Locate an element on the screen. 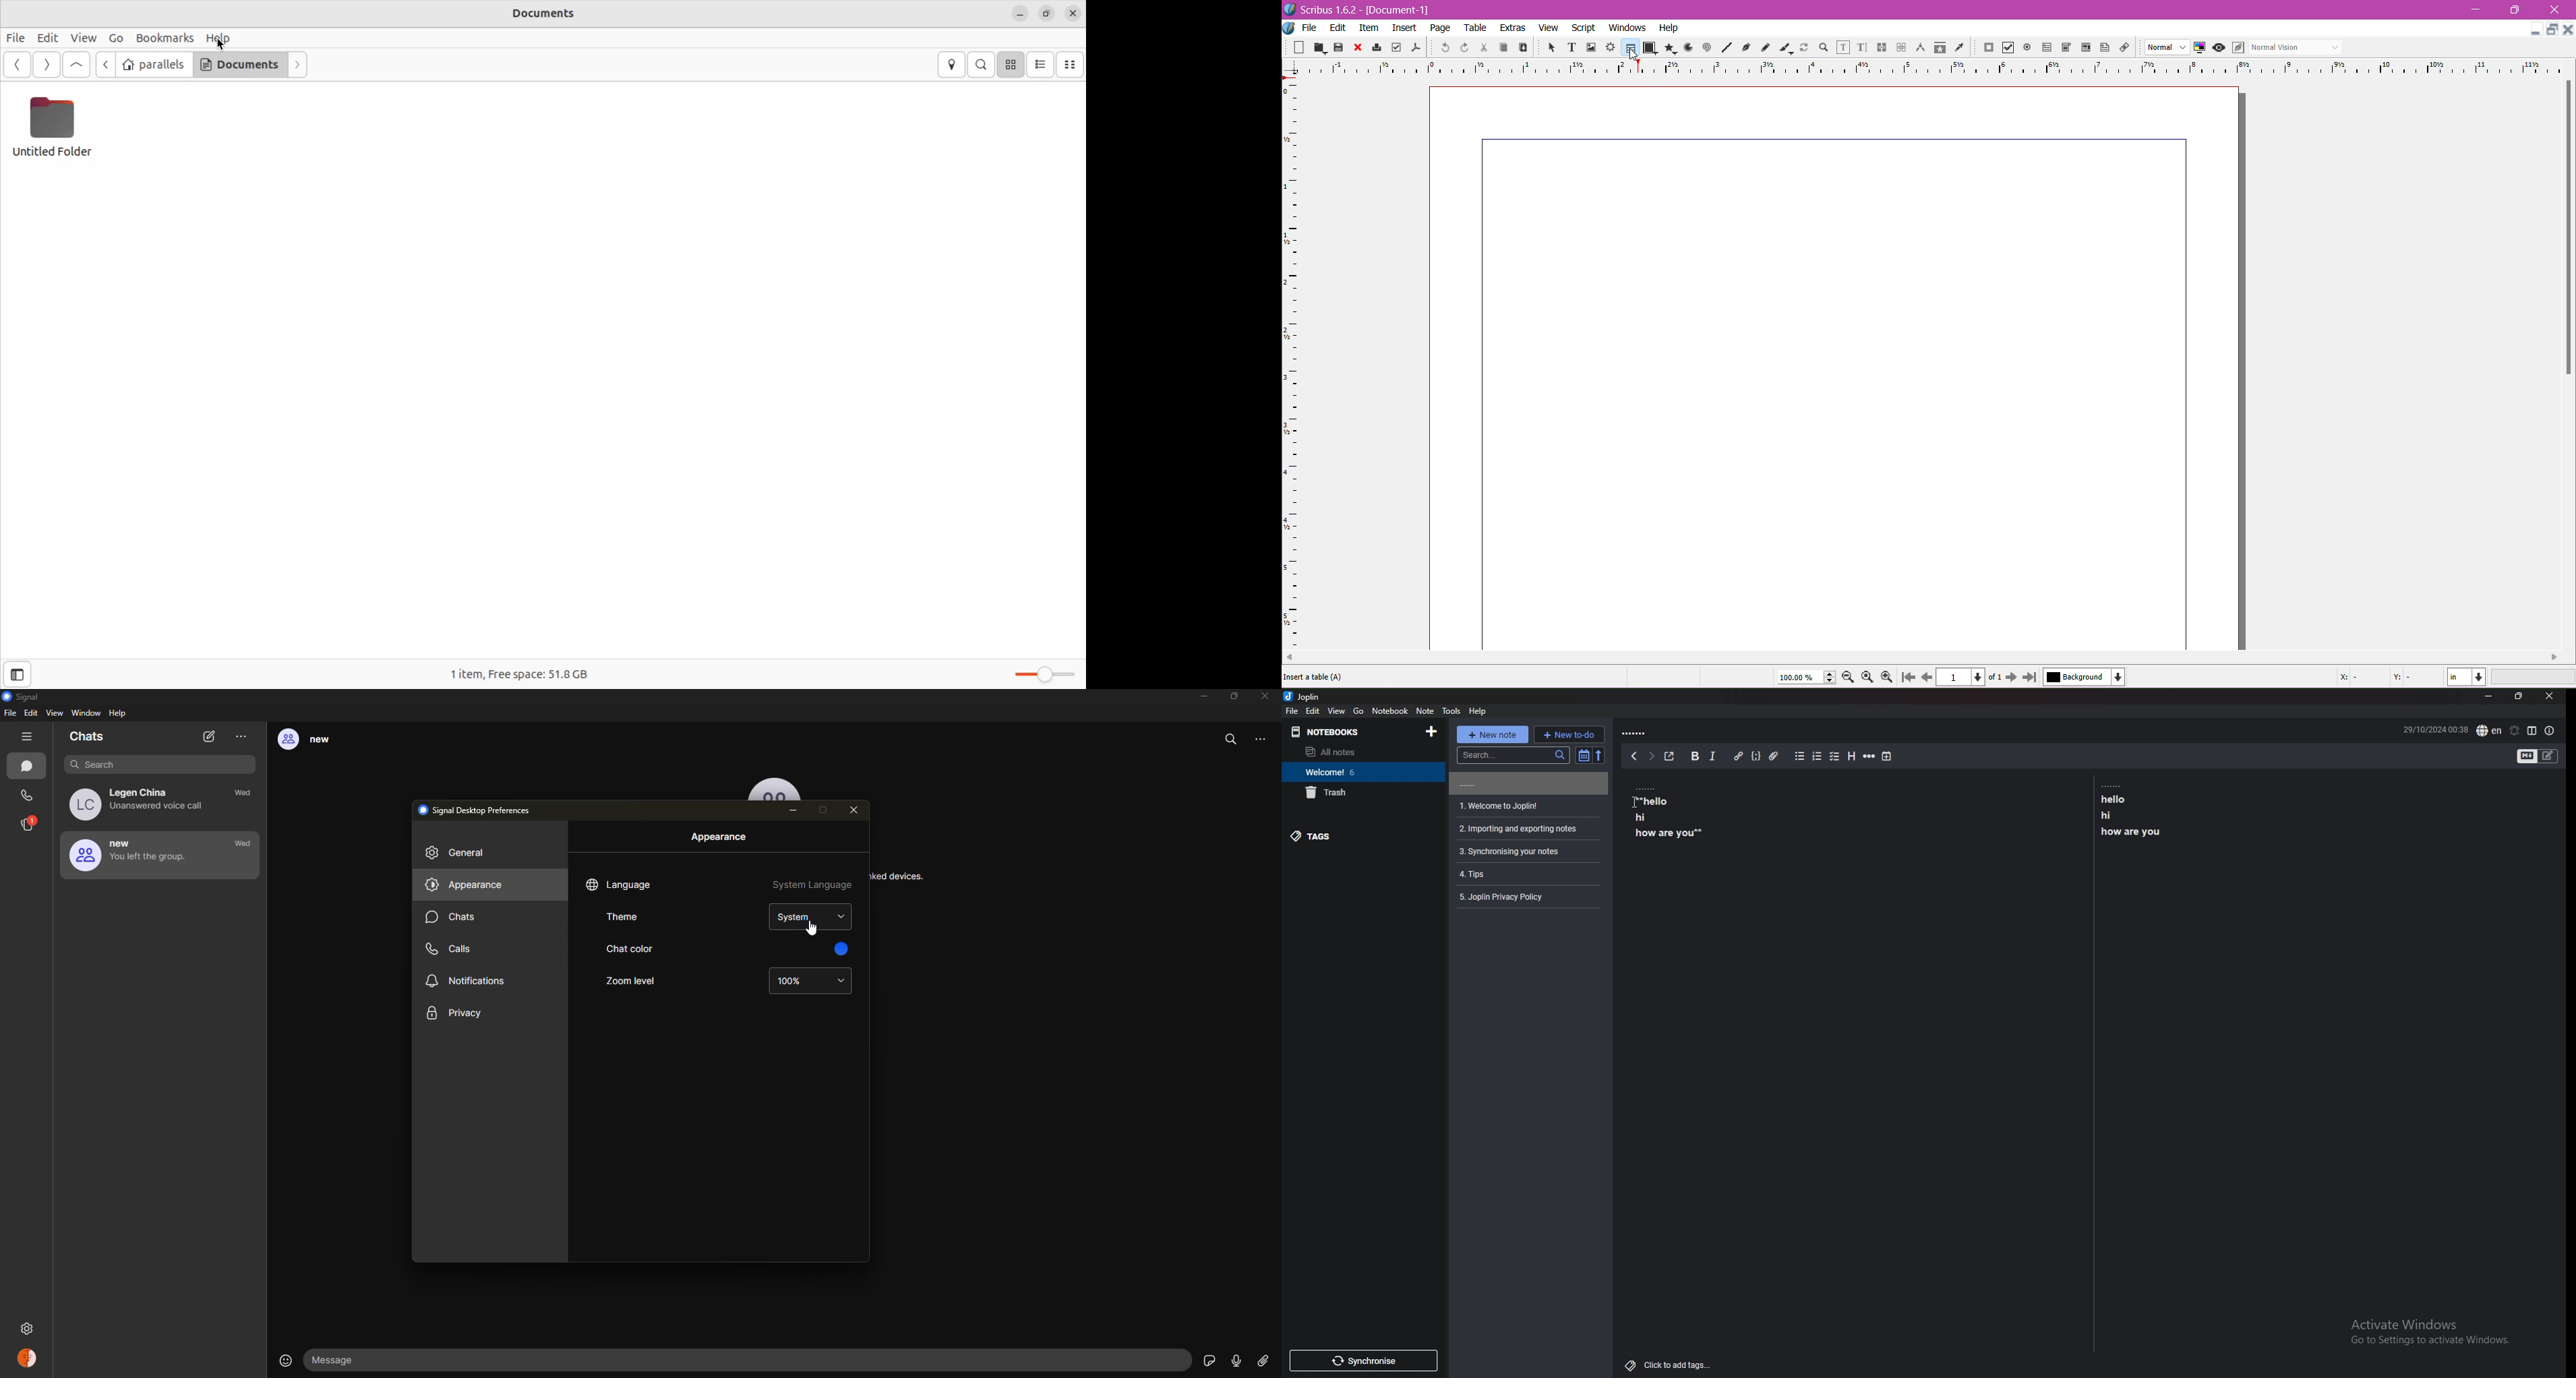 The height and width of the screenshot is (1400, 2576). Current Page is located at coordinates (1963, 676).